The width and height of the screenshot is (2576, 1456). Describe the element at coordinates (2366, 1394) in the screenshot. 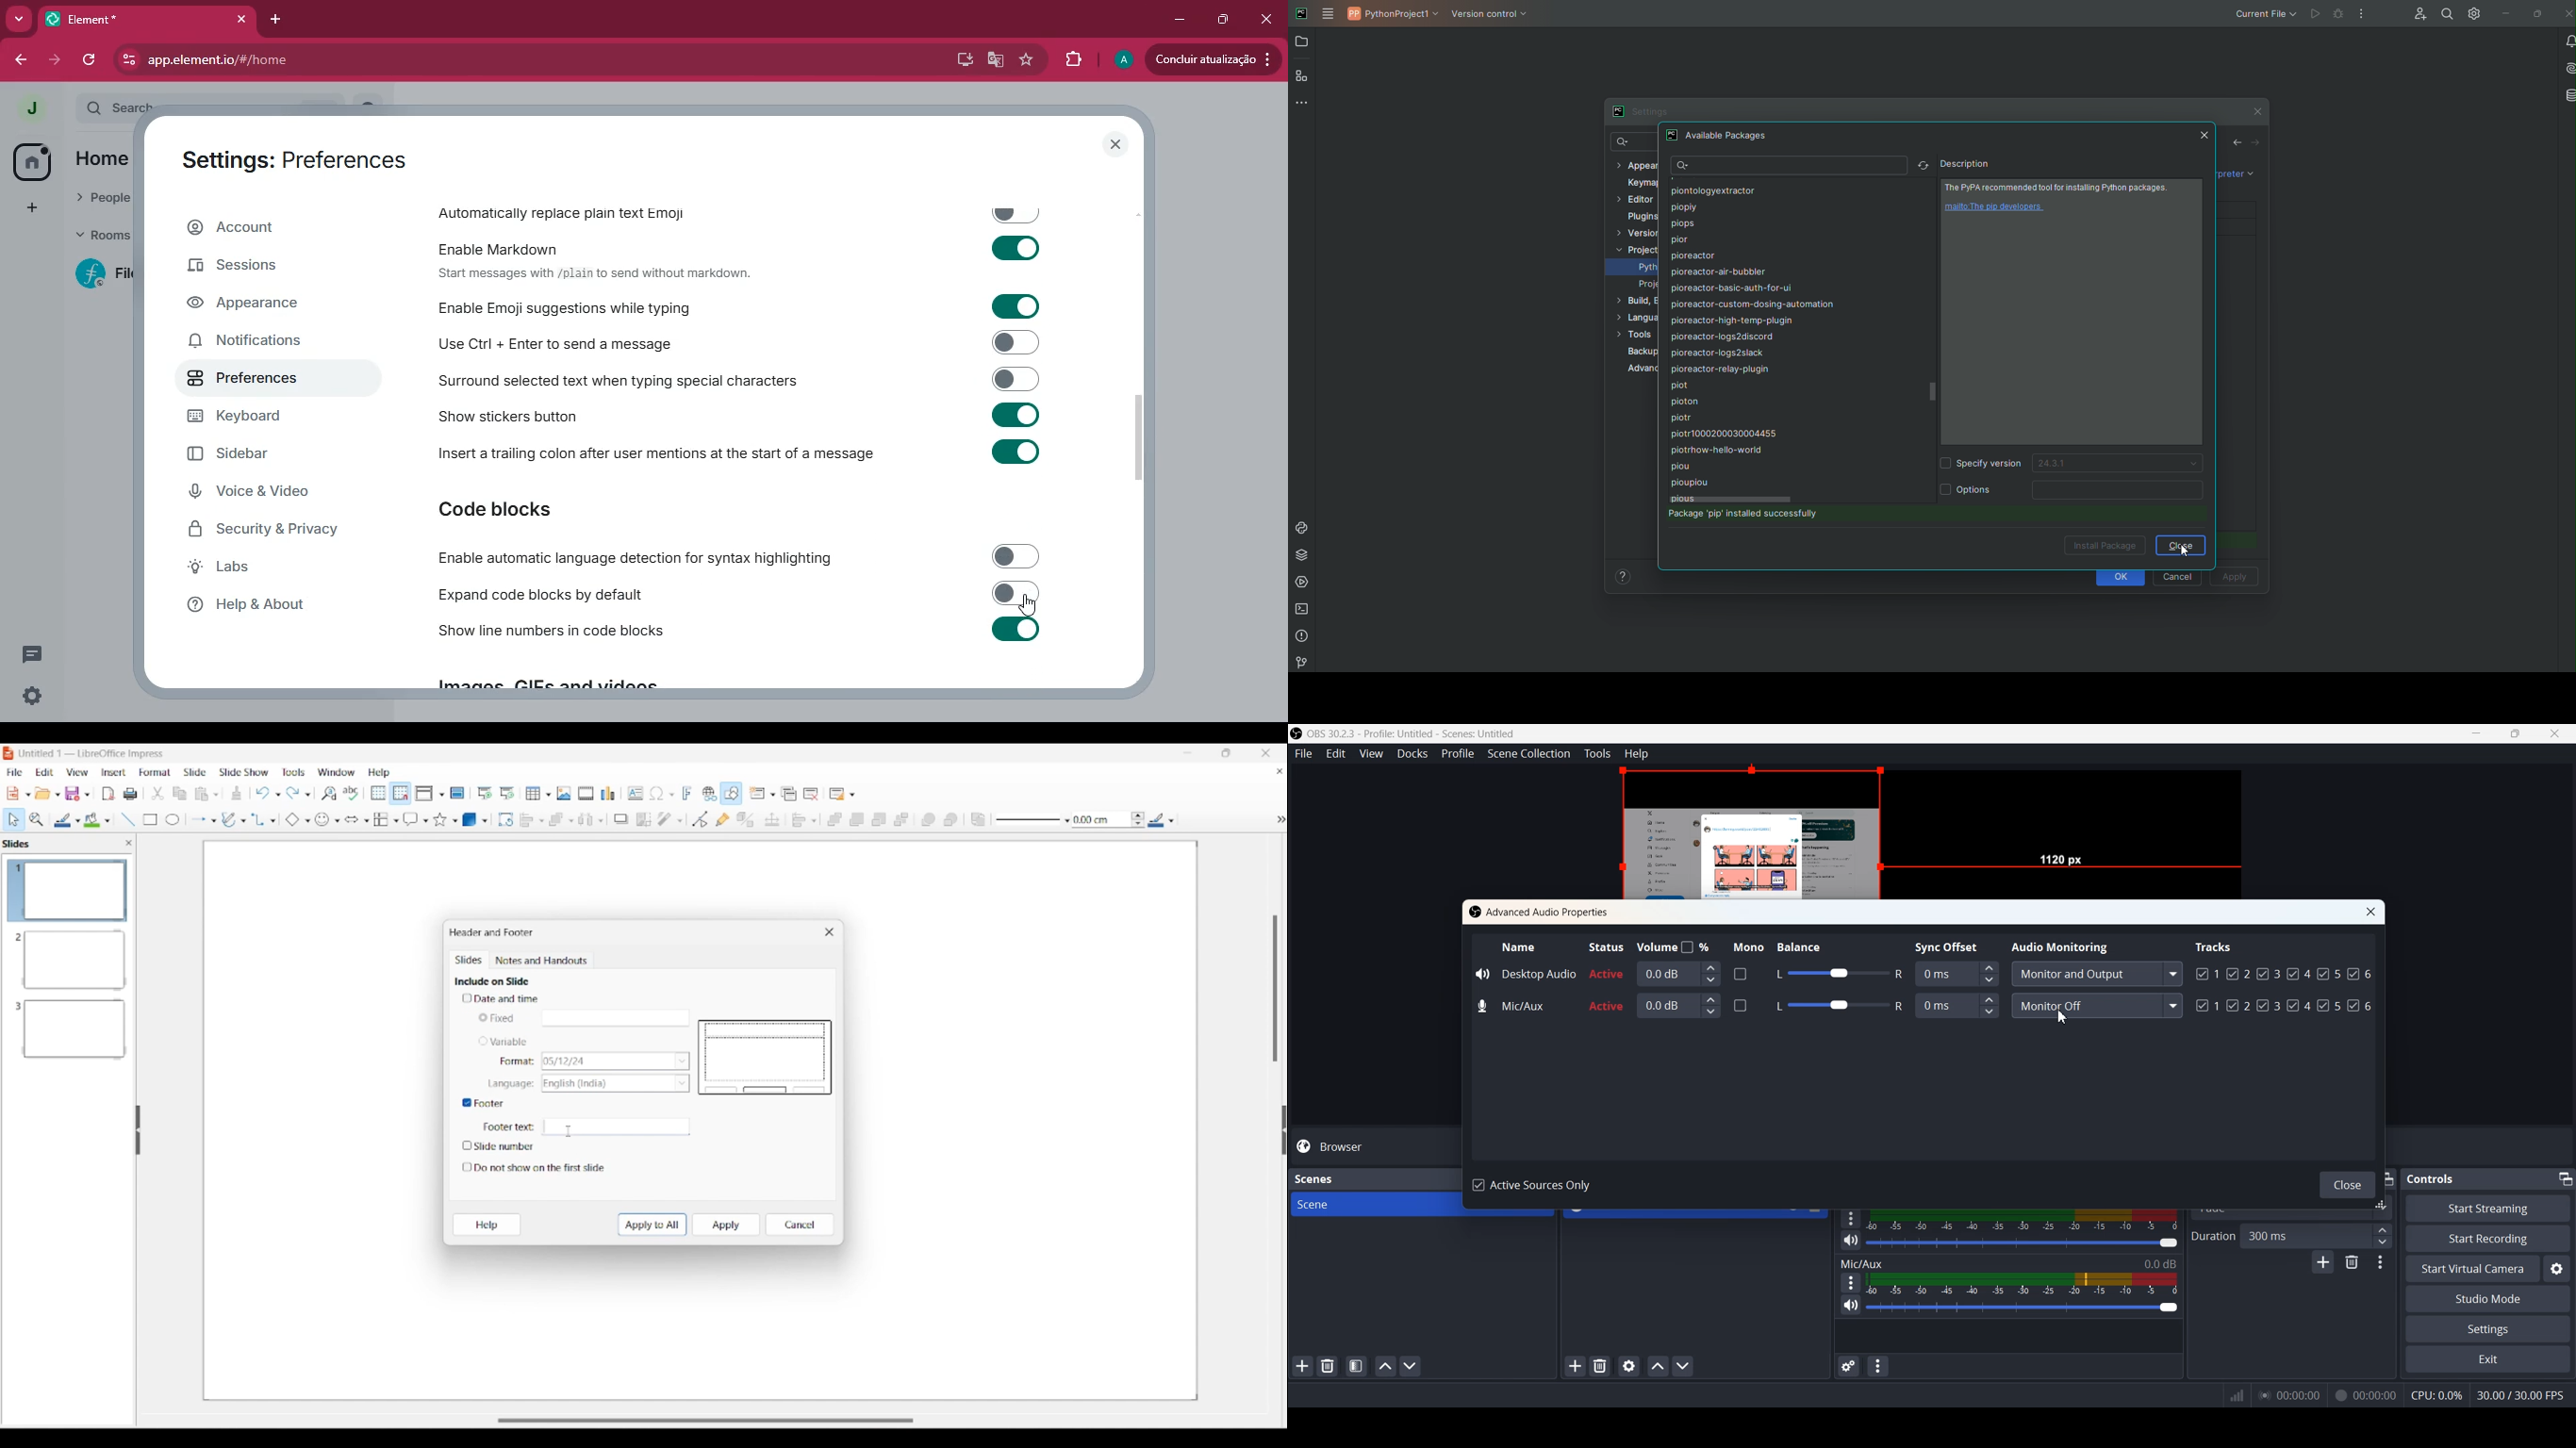

I see `00:00:00` at that location.